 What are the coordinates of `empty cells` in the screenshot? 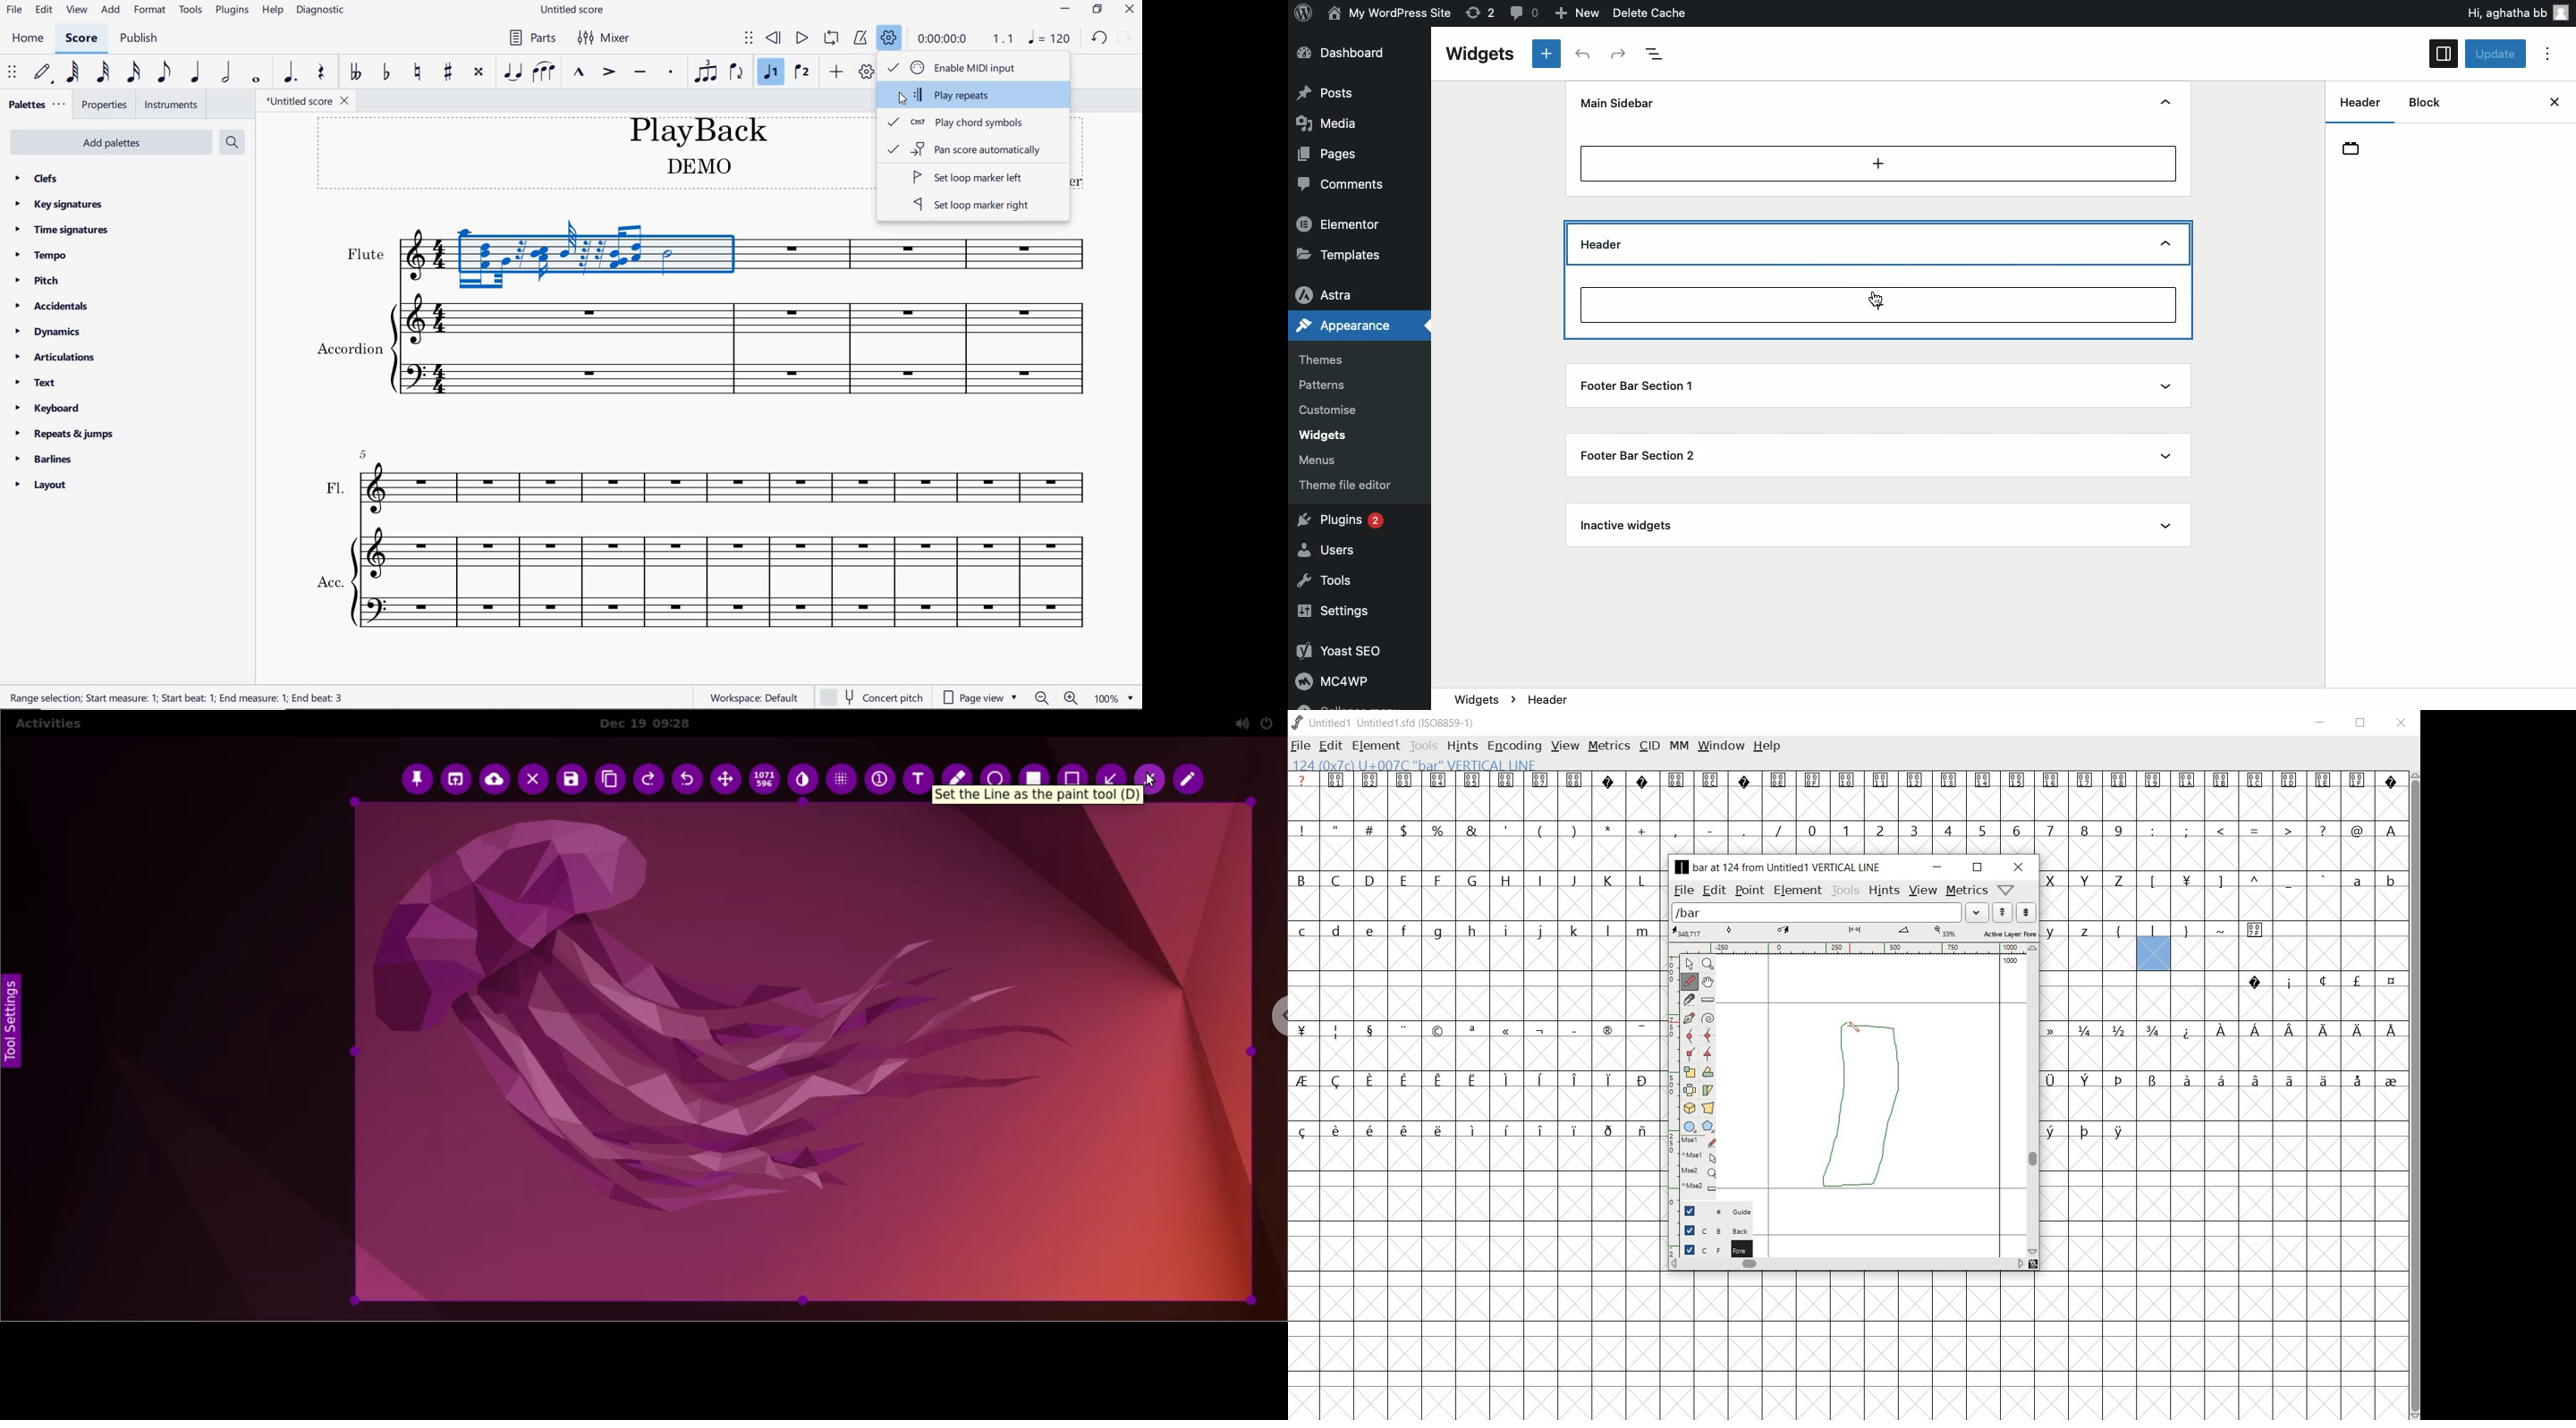 It's located at (1475, 1004).